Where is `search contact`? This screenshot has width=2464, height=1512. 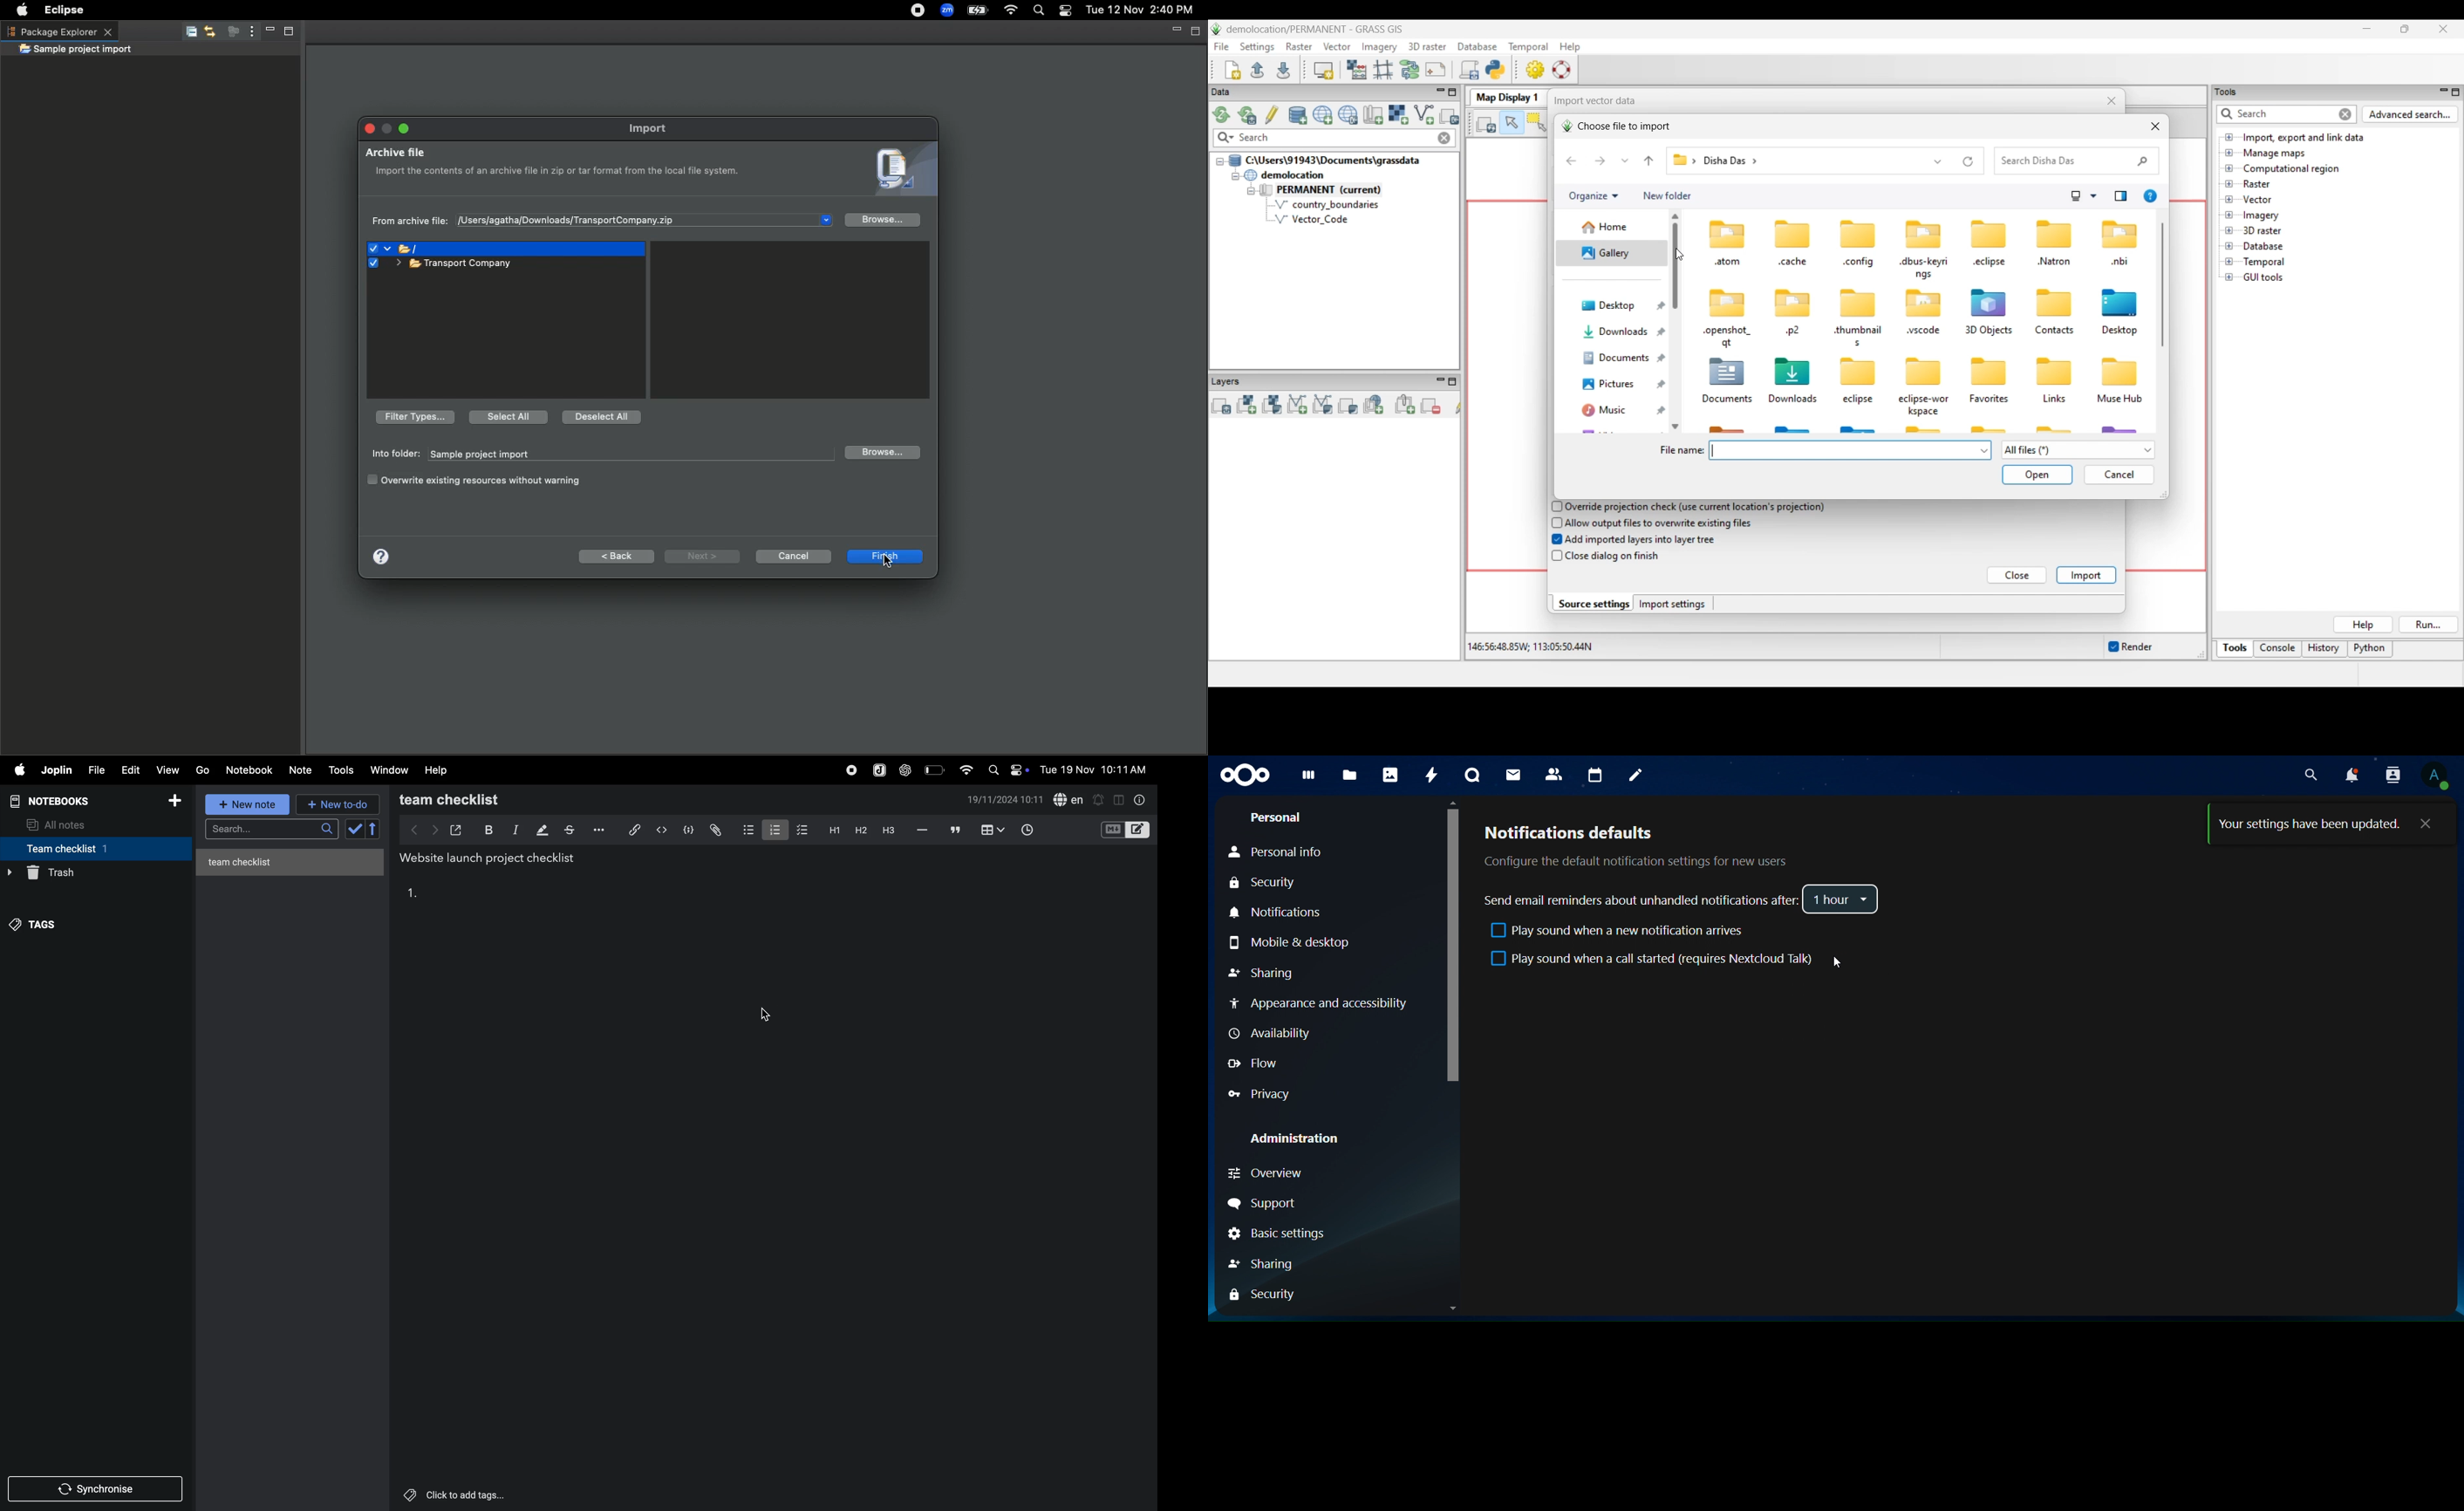
search contact is located at coordinates (2391, 774).